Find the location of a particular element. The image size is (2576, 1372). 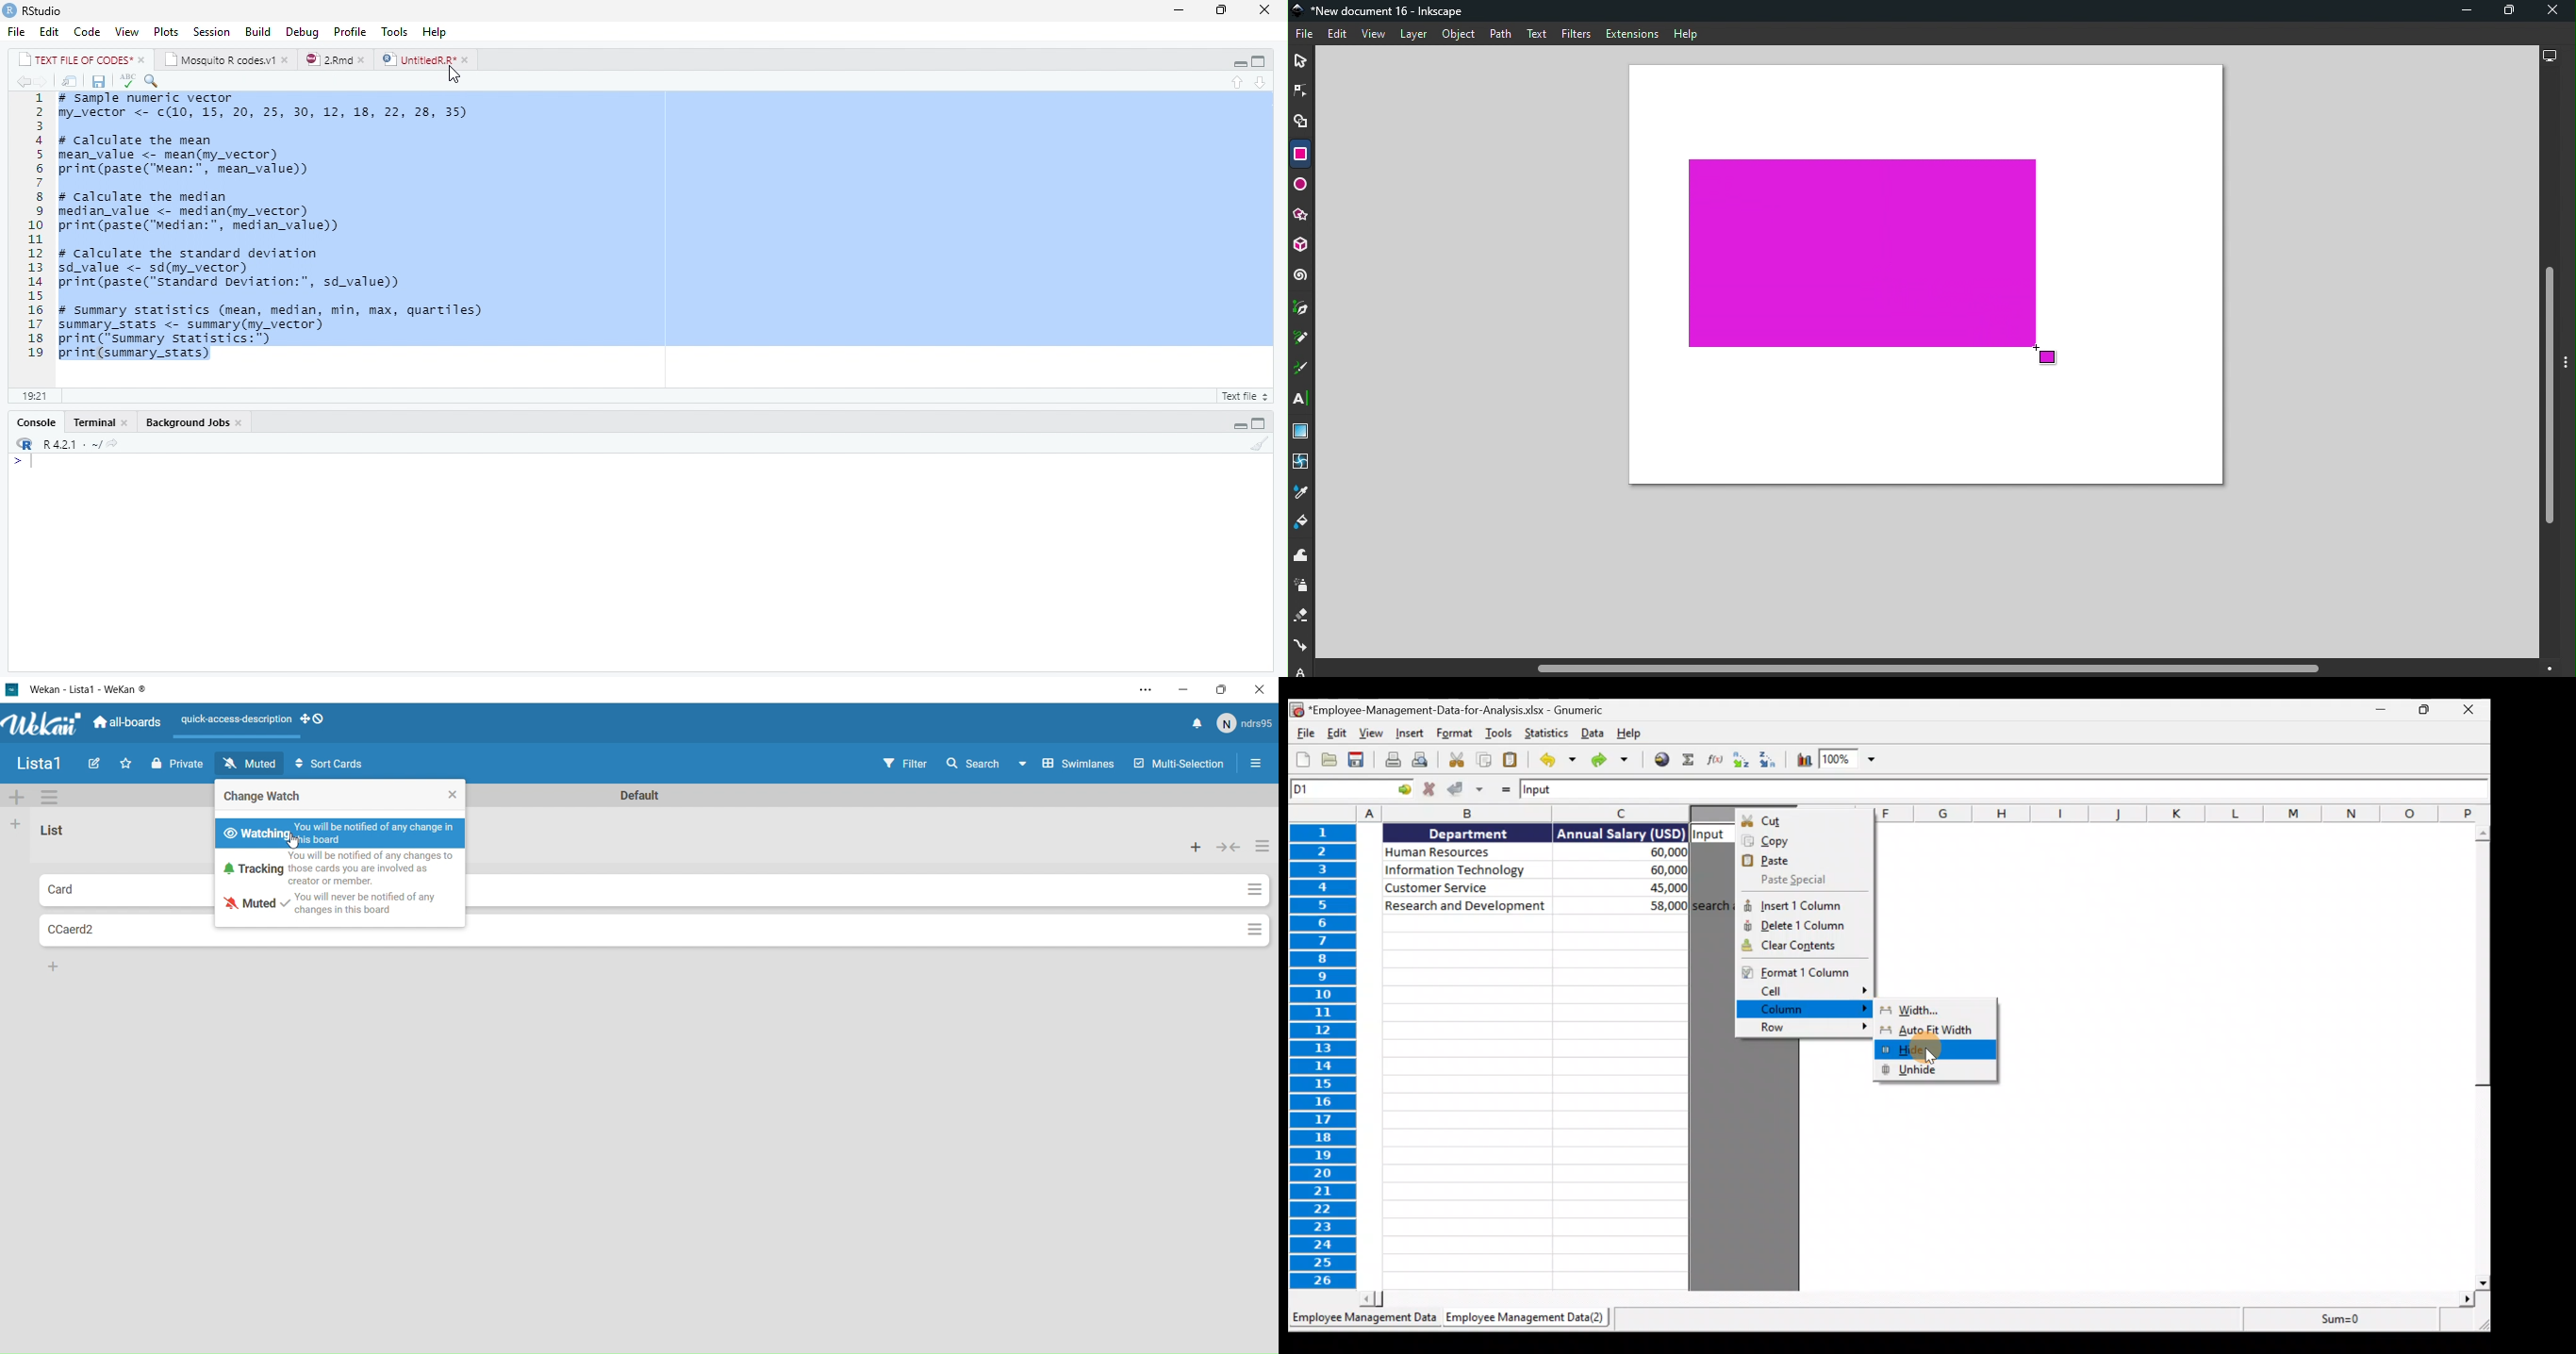

Tweak tool is located at coordinates (1305, 556).